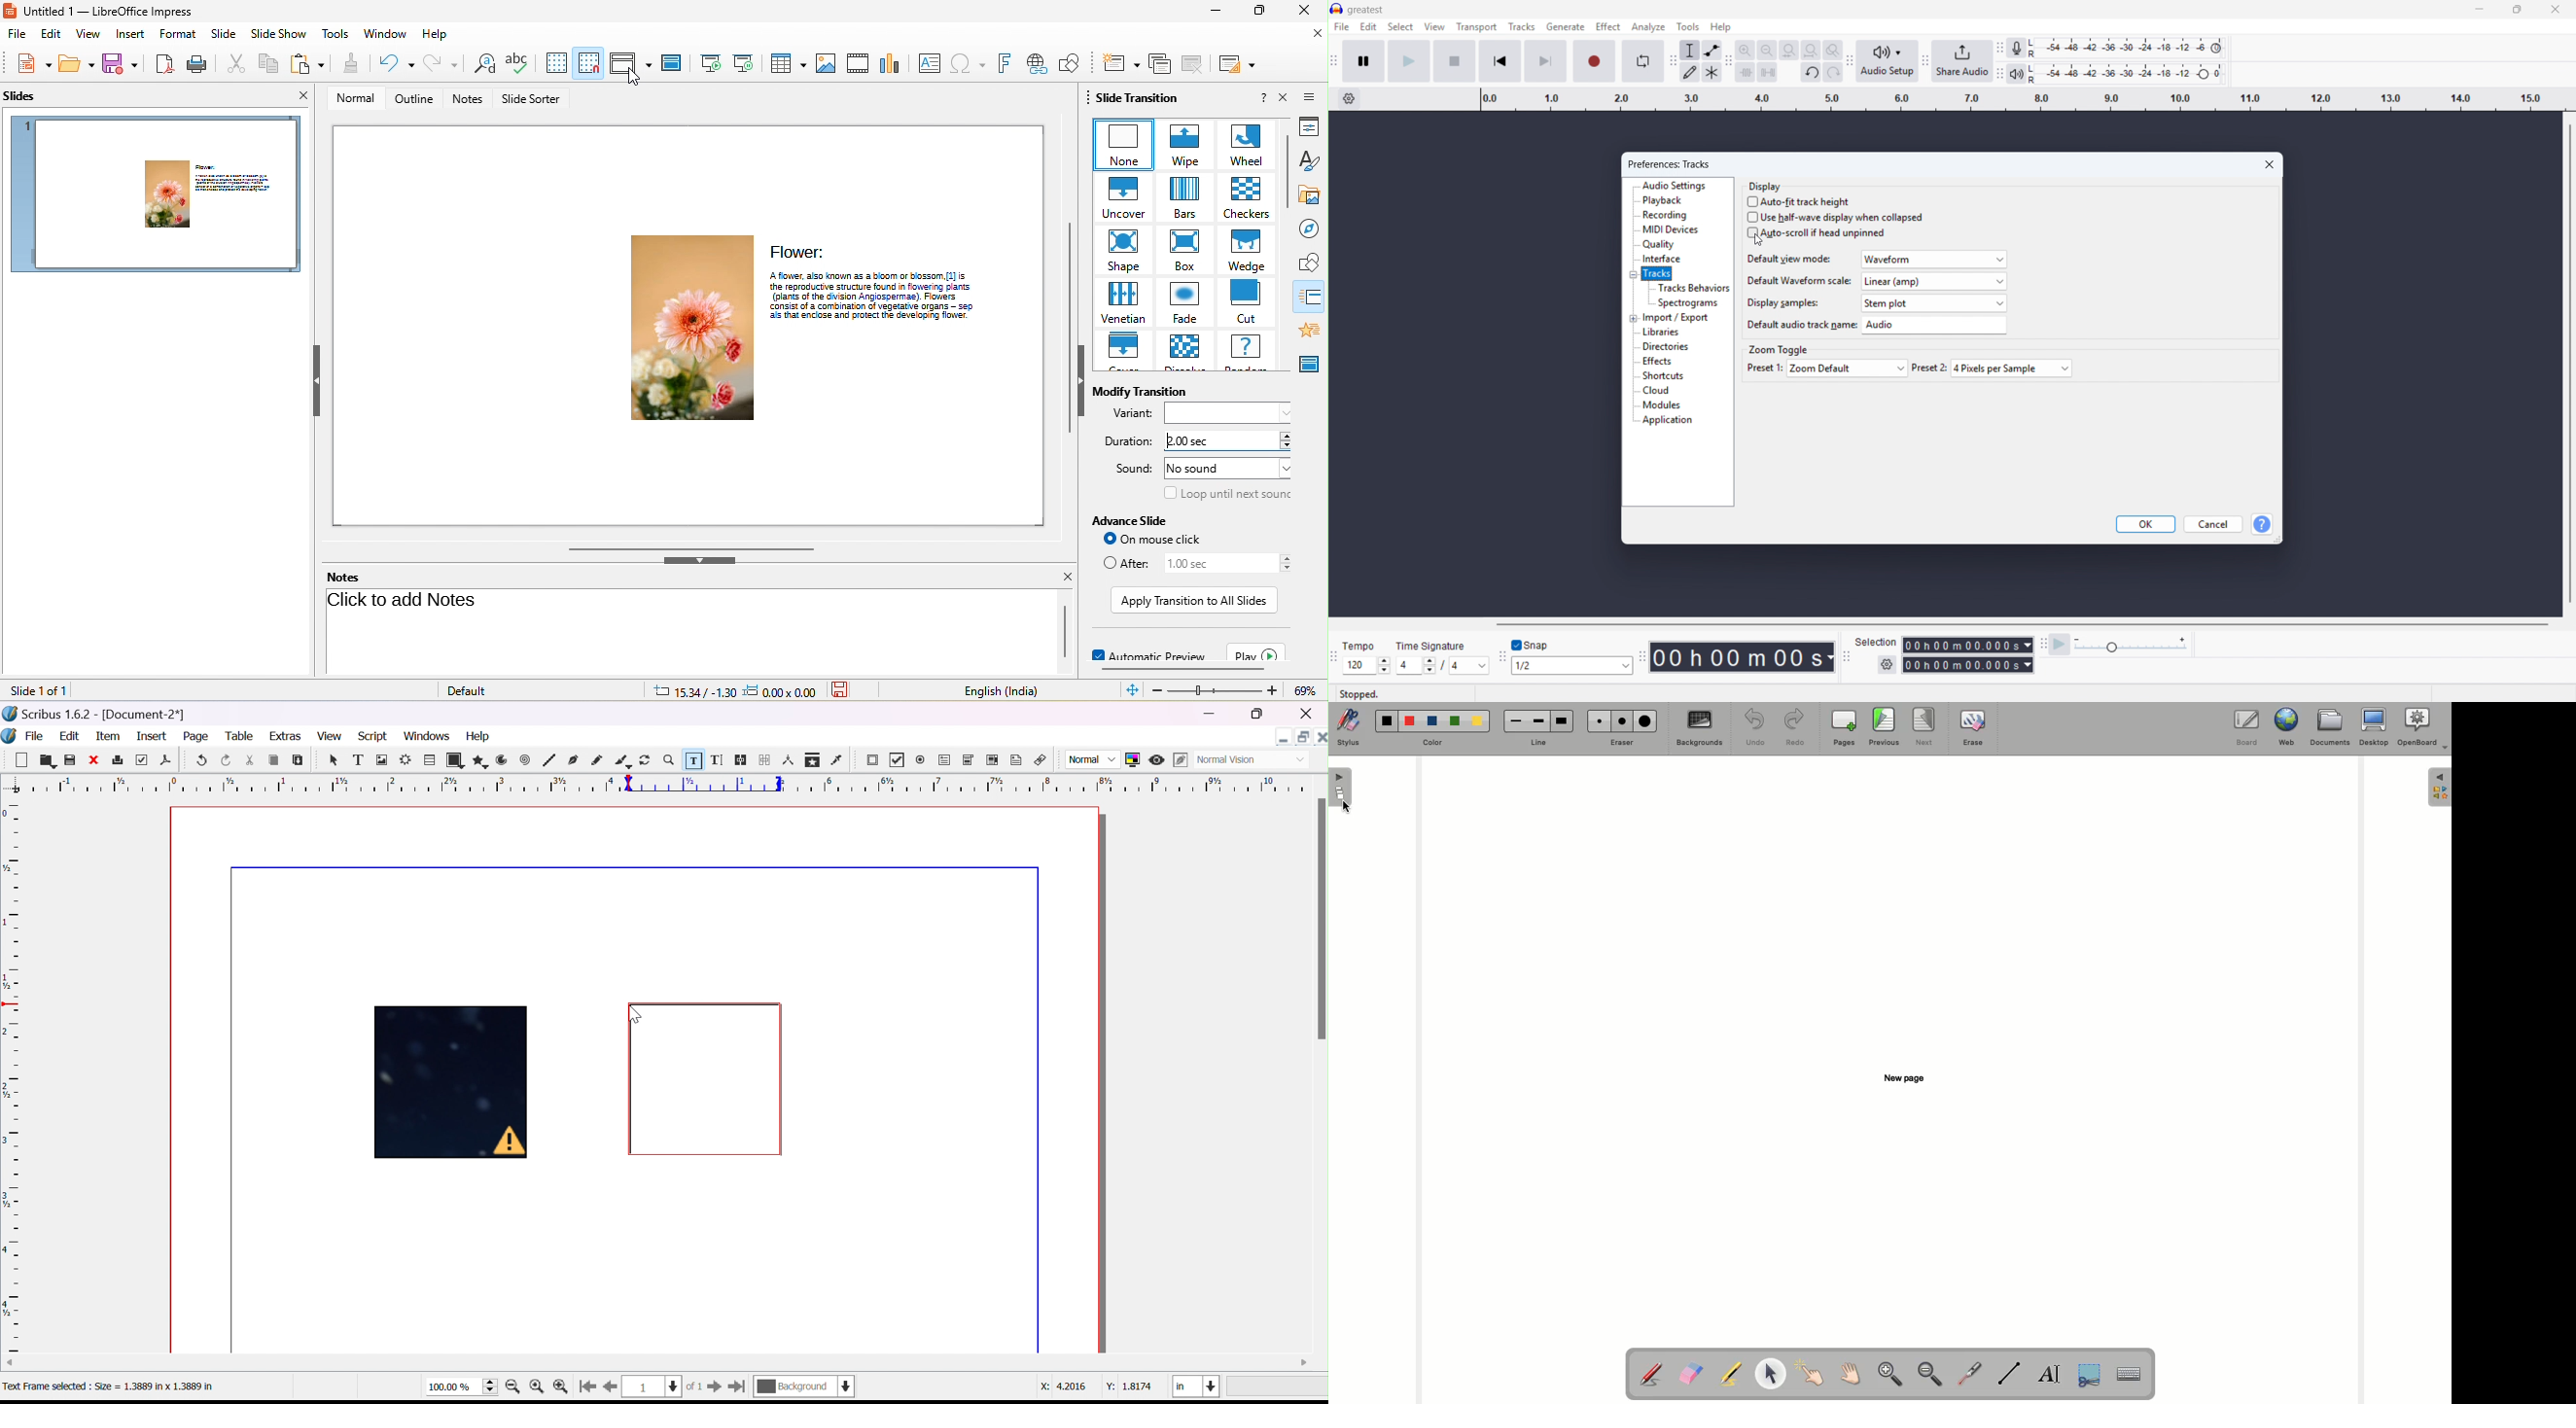 This screenshot has height=1428, width=2576. Describe the element at coordinates (1284, 97) in the screenshot. I see `close` at that location.